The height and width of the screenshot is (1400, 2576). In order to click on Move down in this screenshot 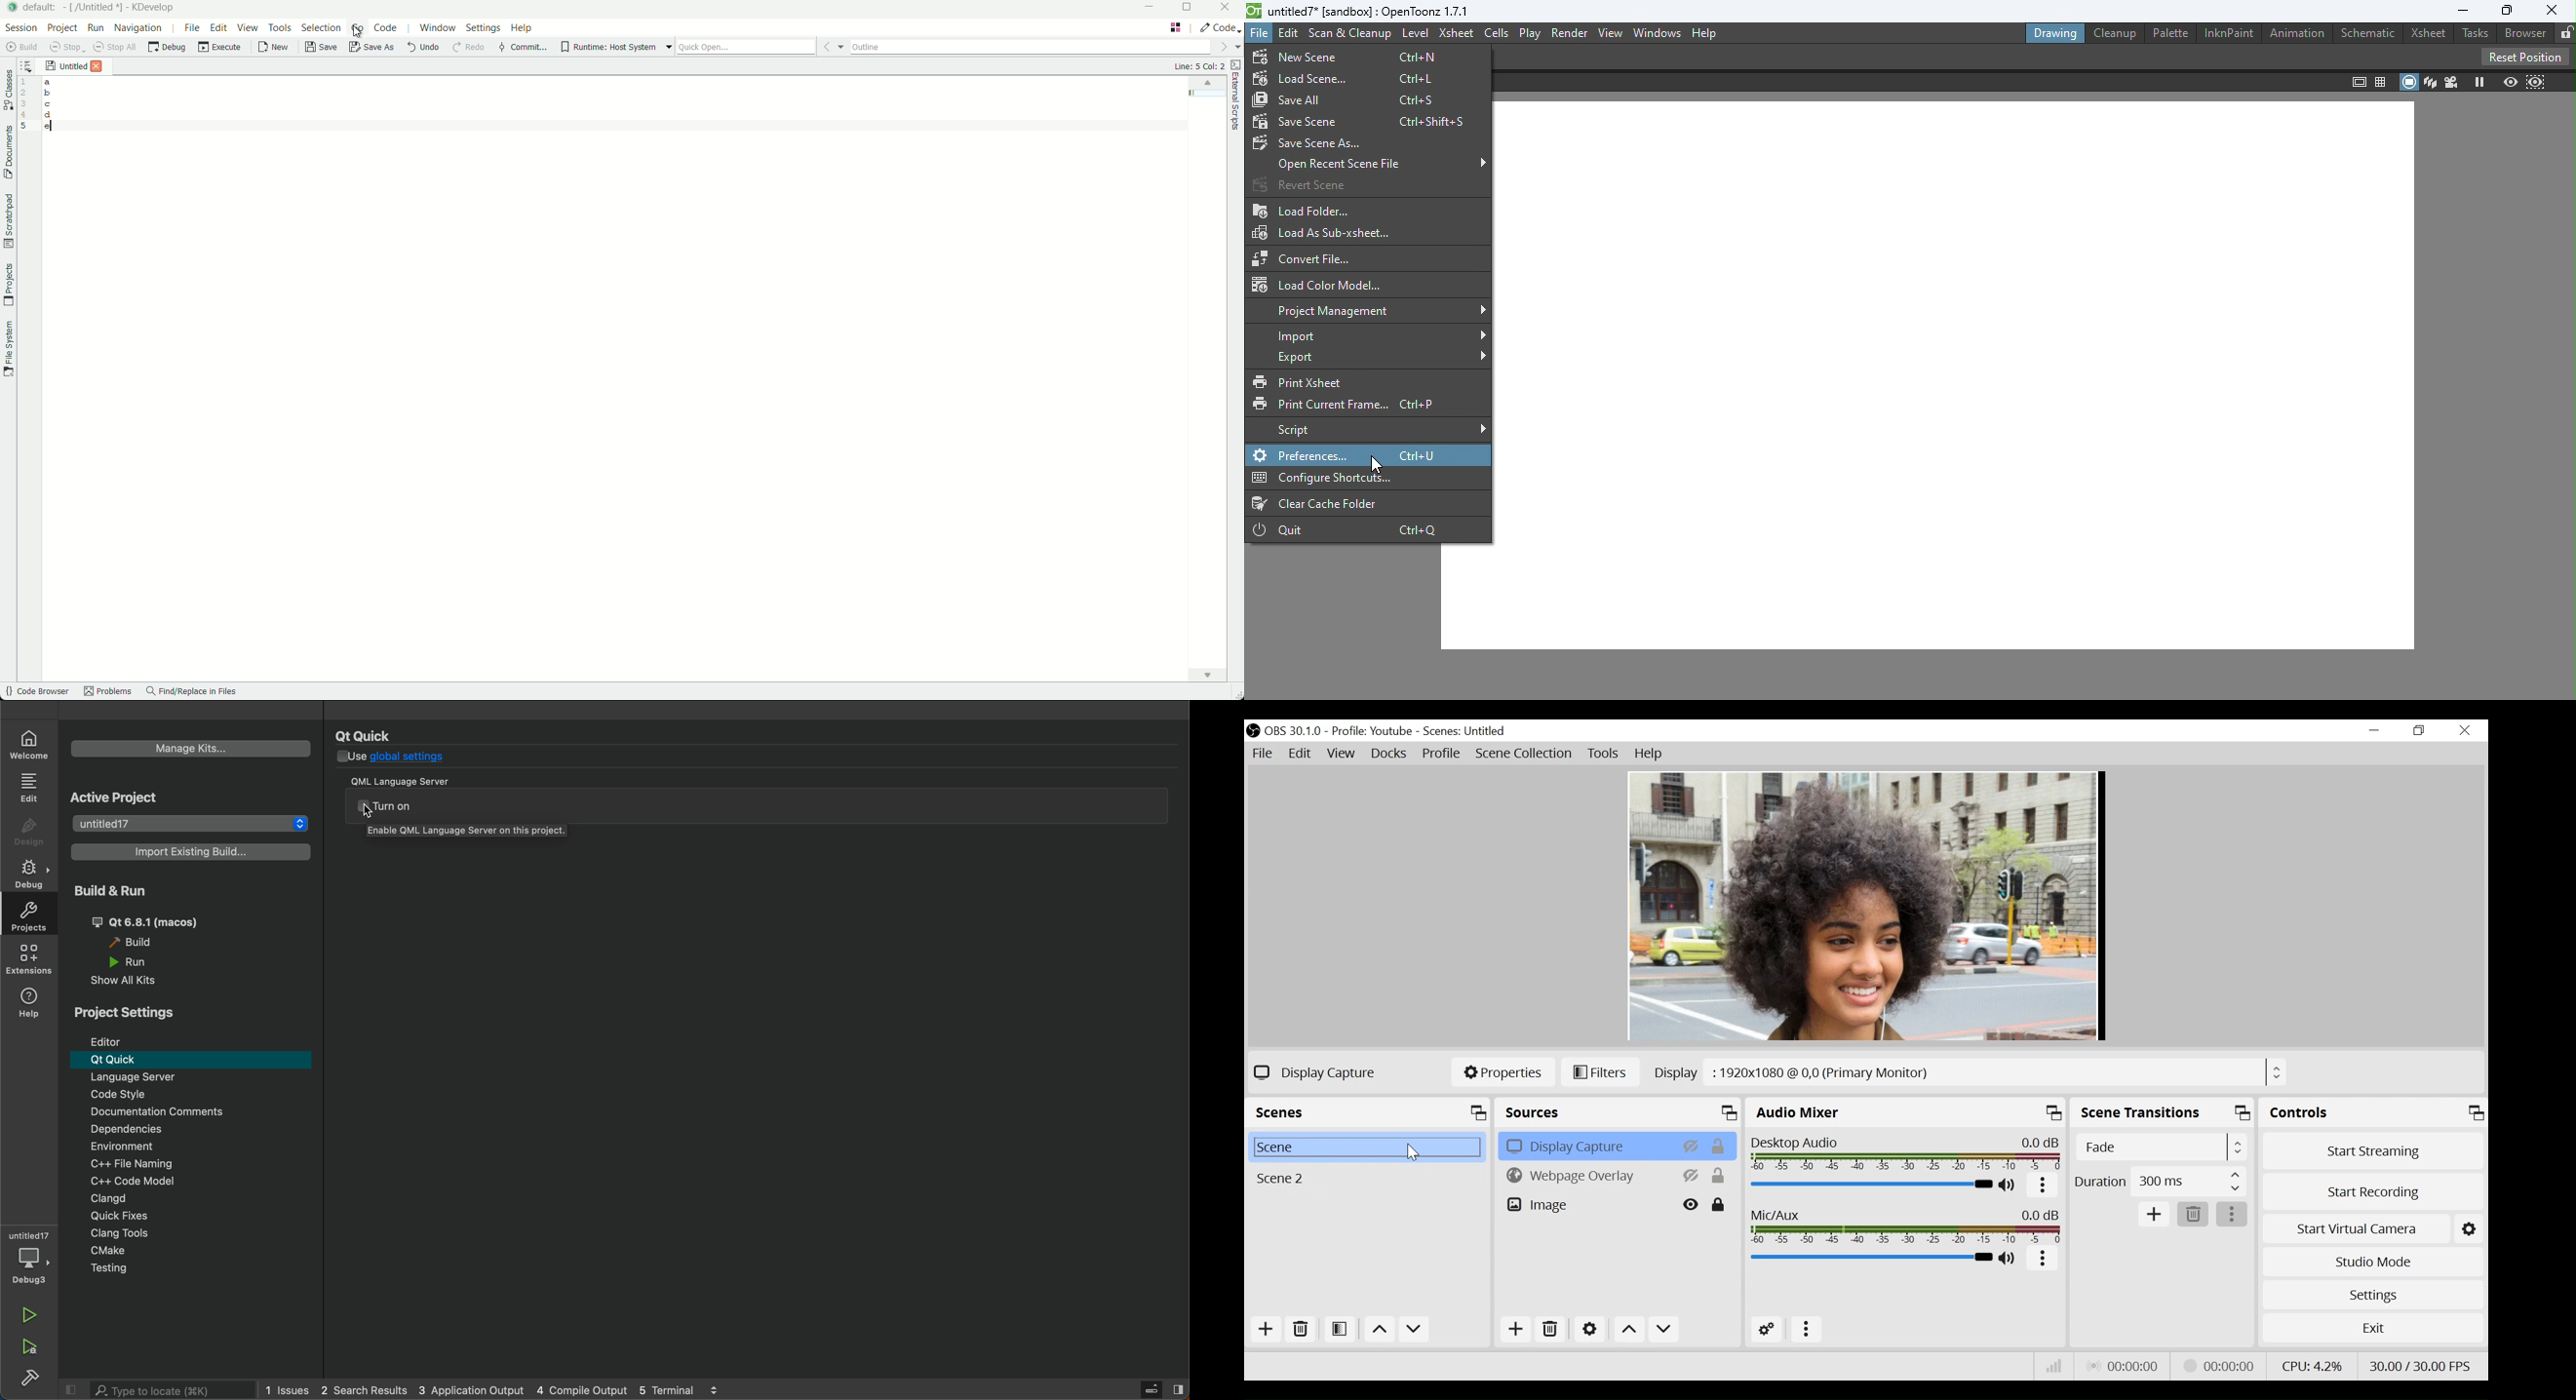, I will do `click(1413, 1330)`.